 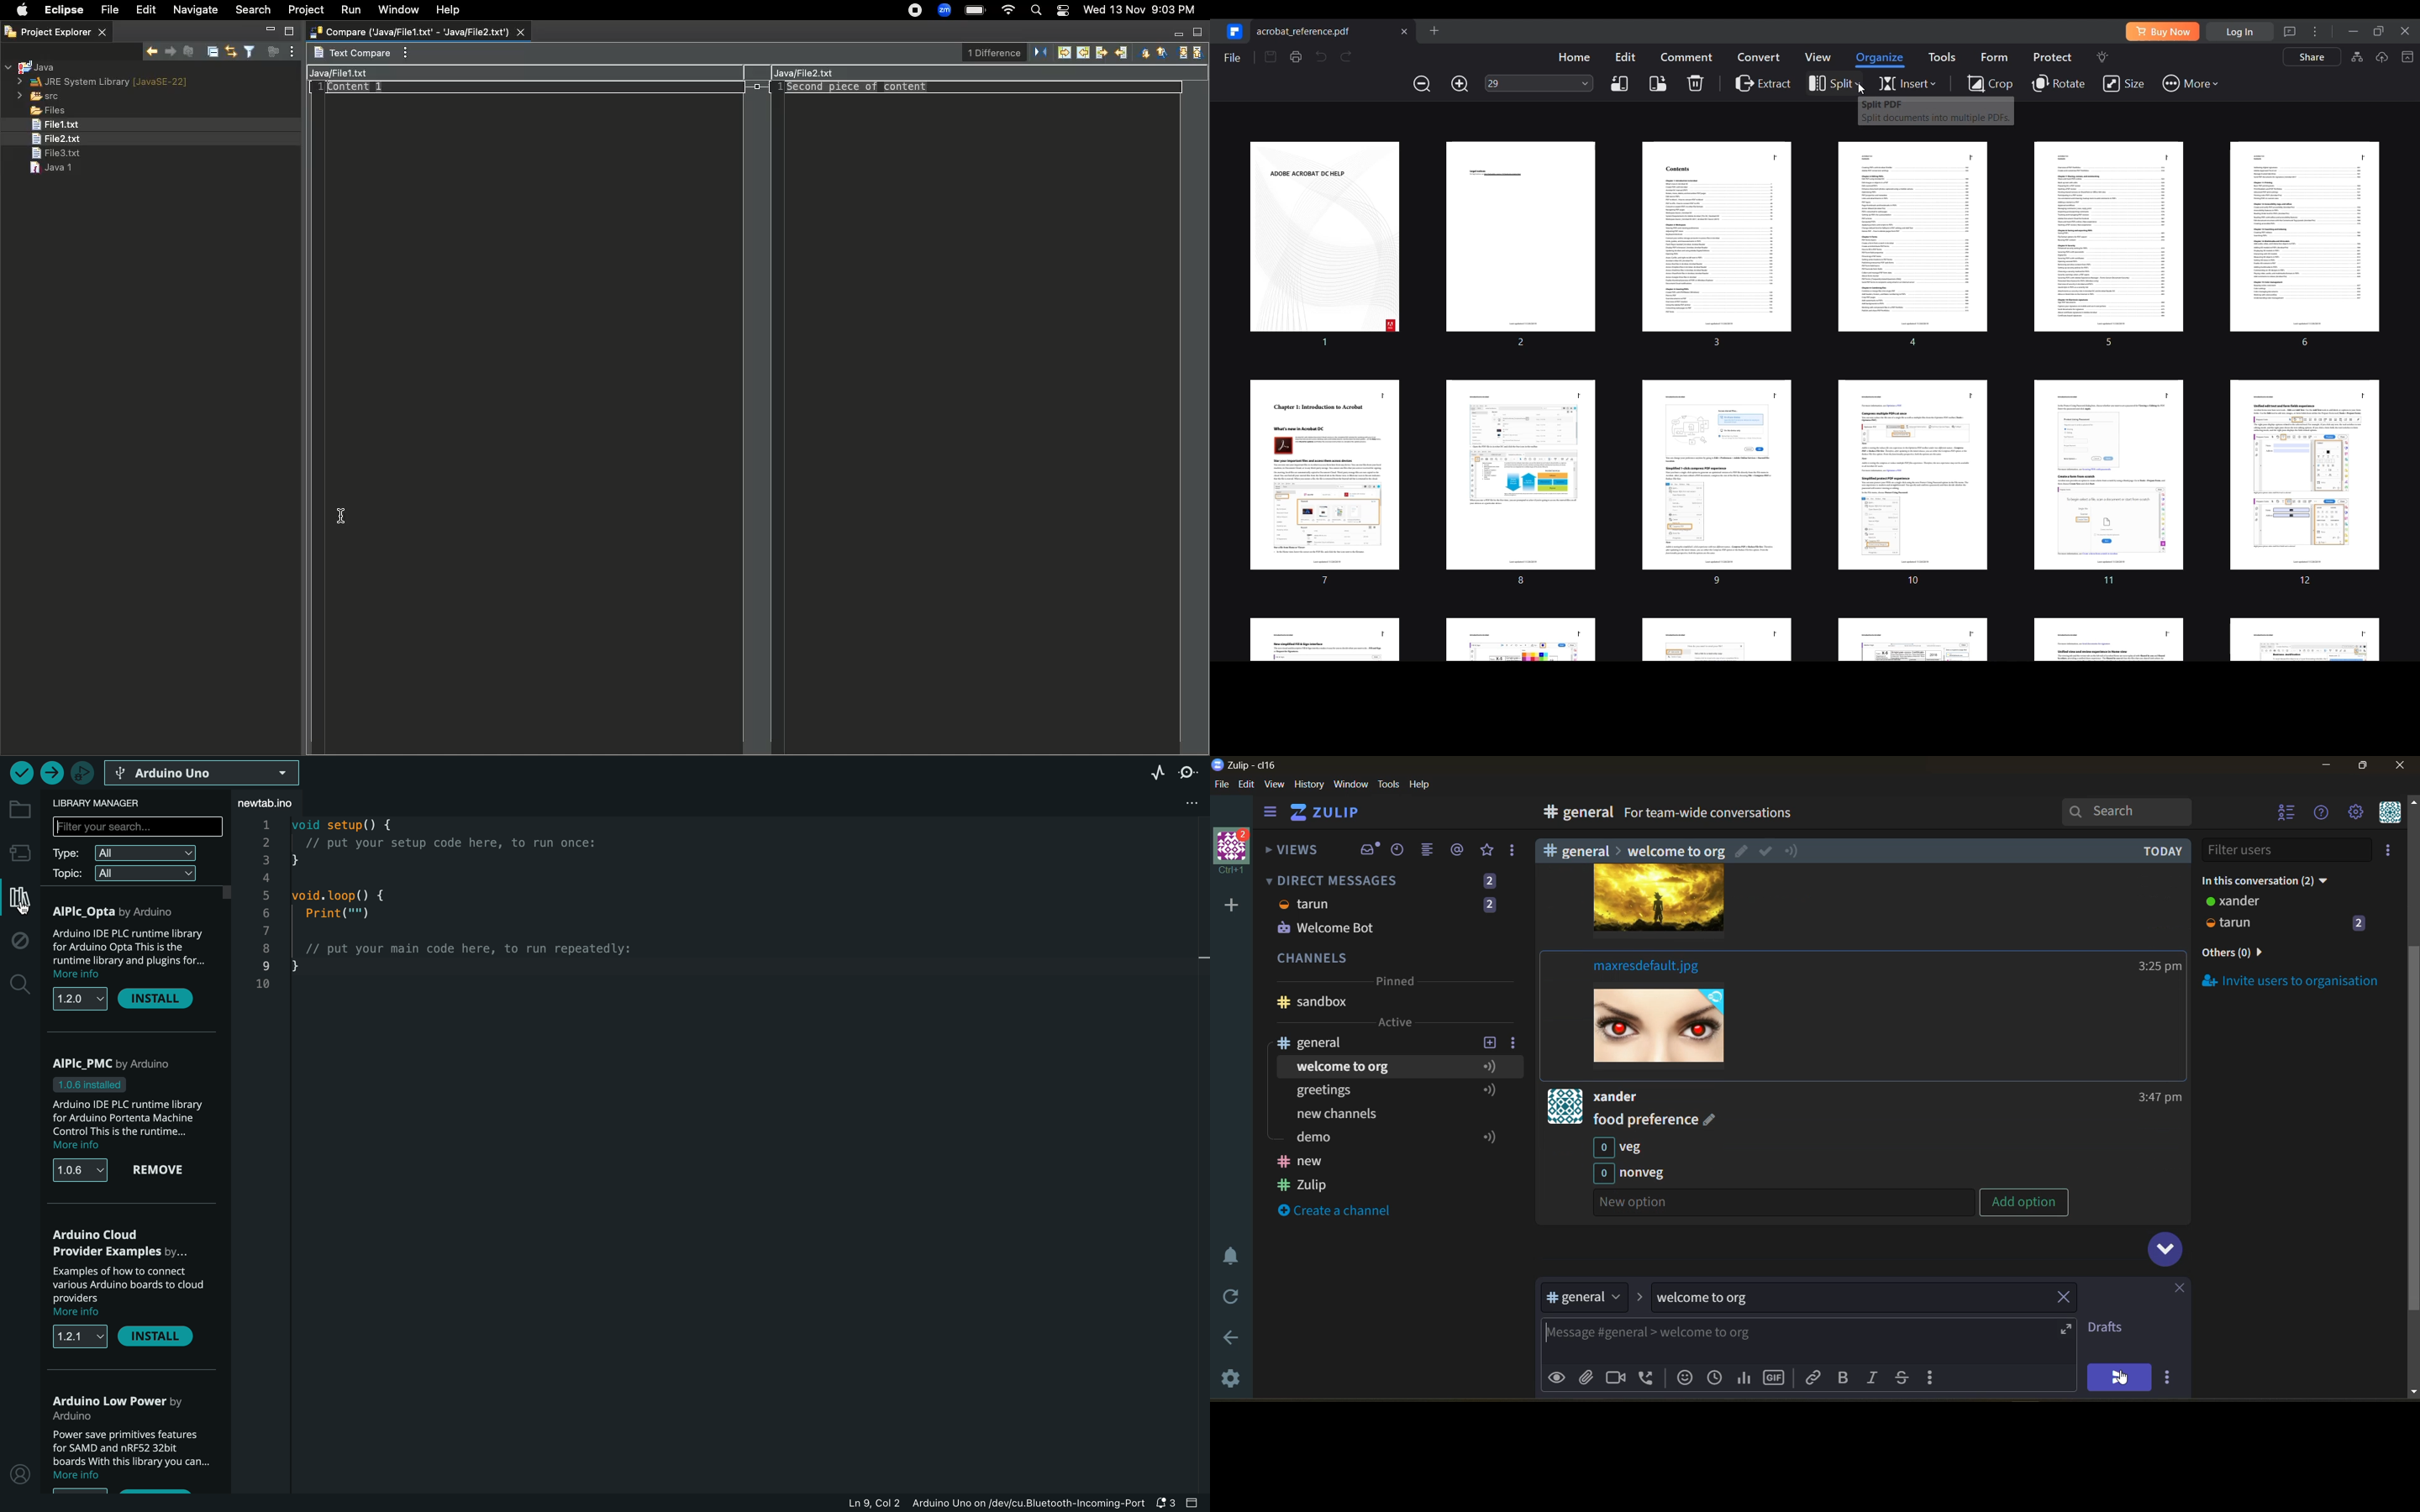 I want to click on filter users, so click(x=2288, y=850).